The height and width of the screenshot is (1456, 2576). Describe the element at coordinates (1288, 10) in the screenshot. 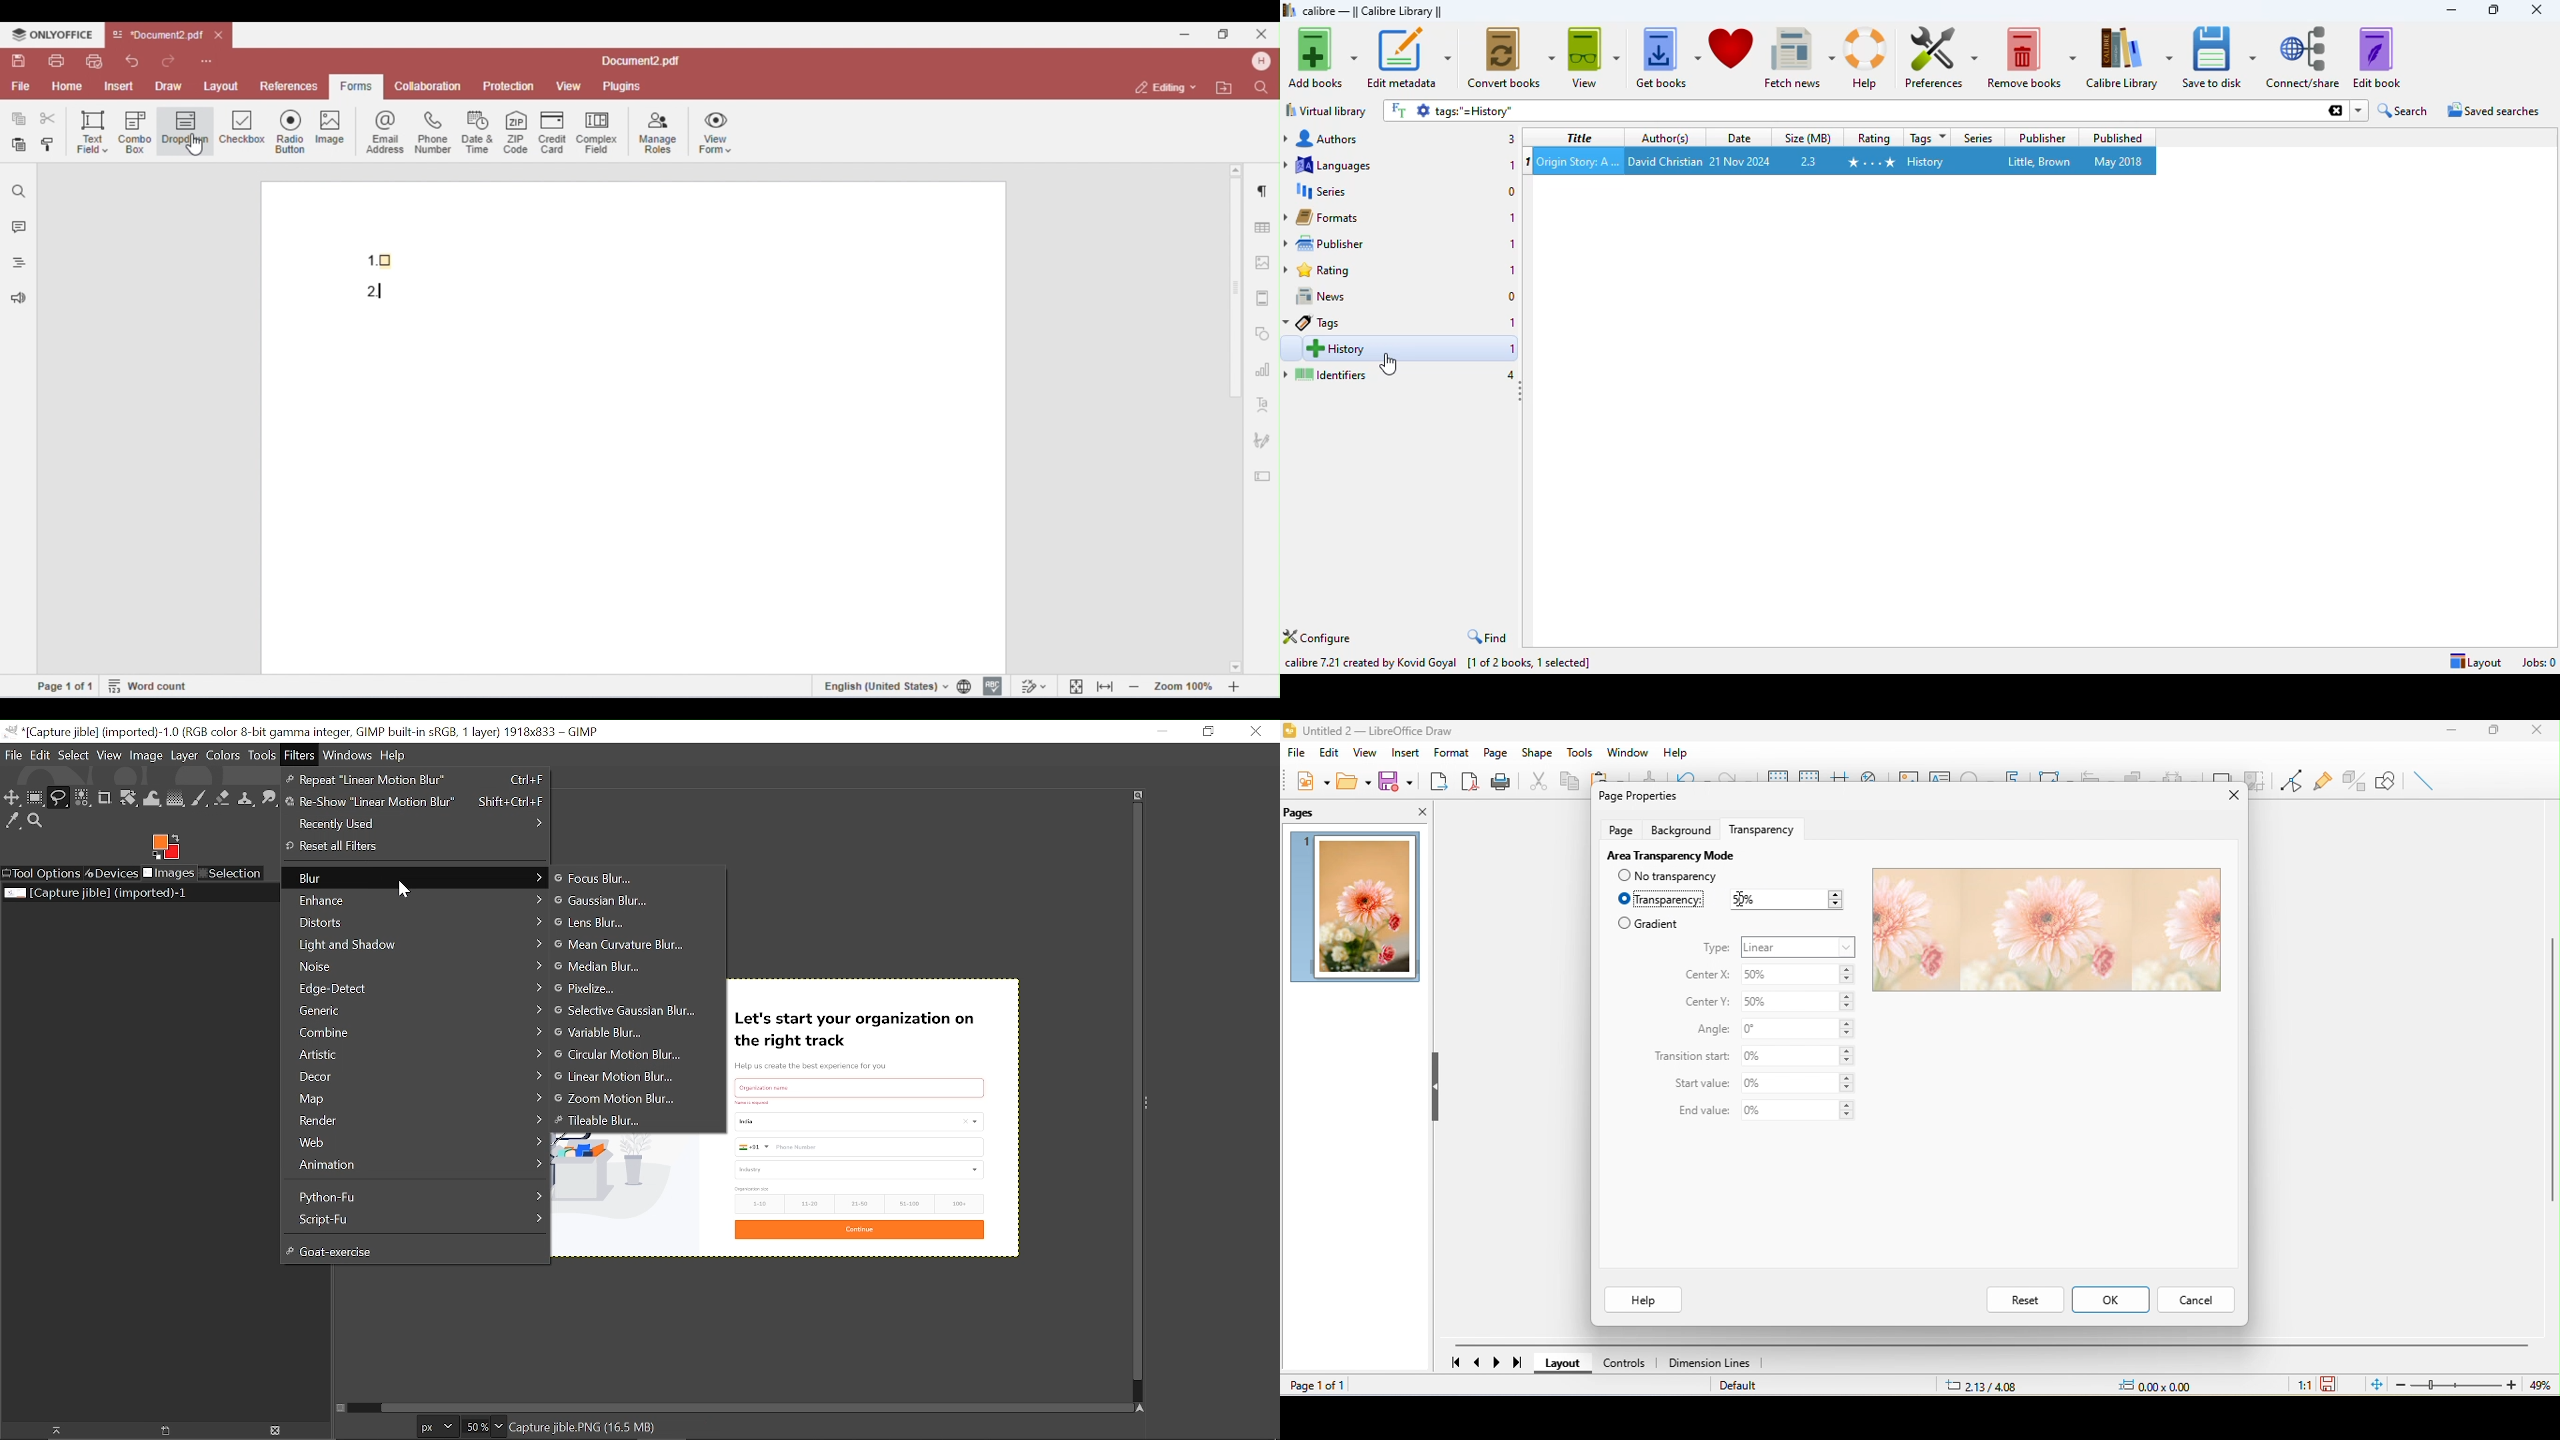

I see `logo` at that location.